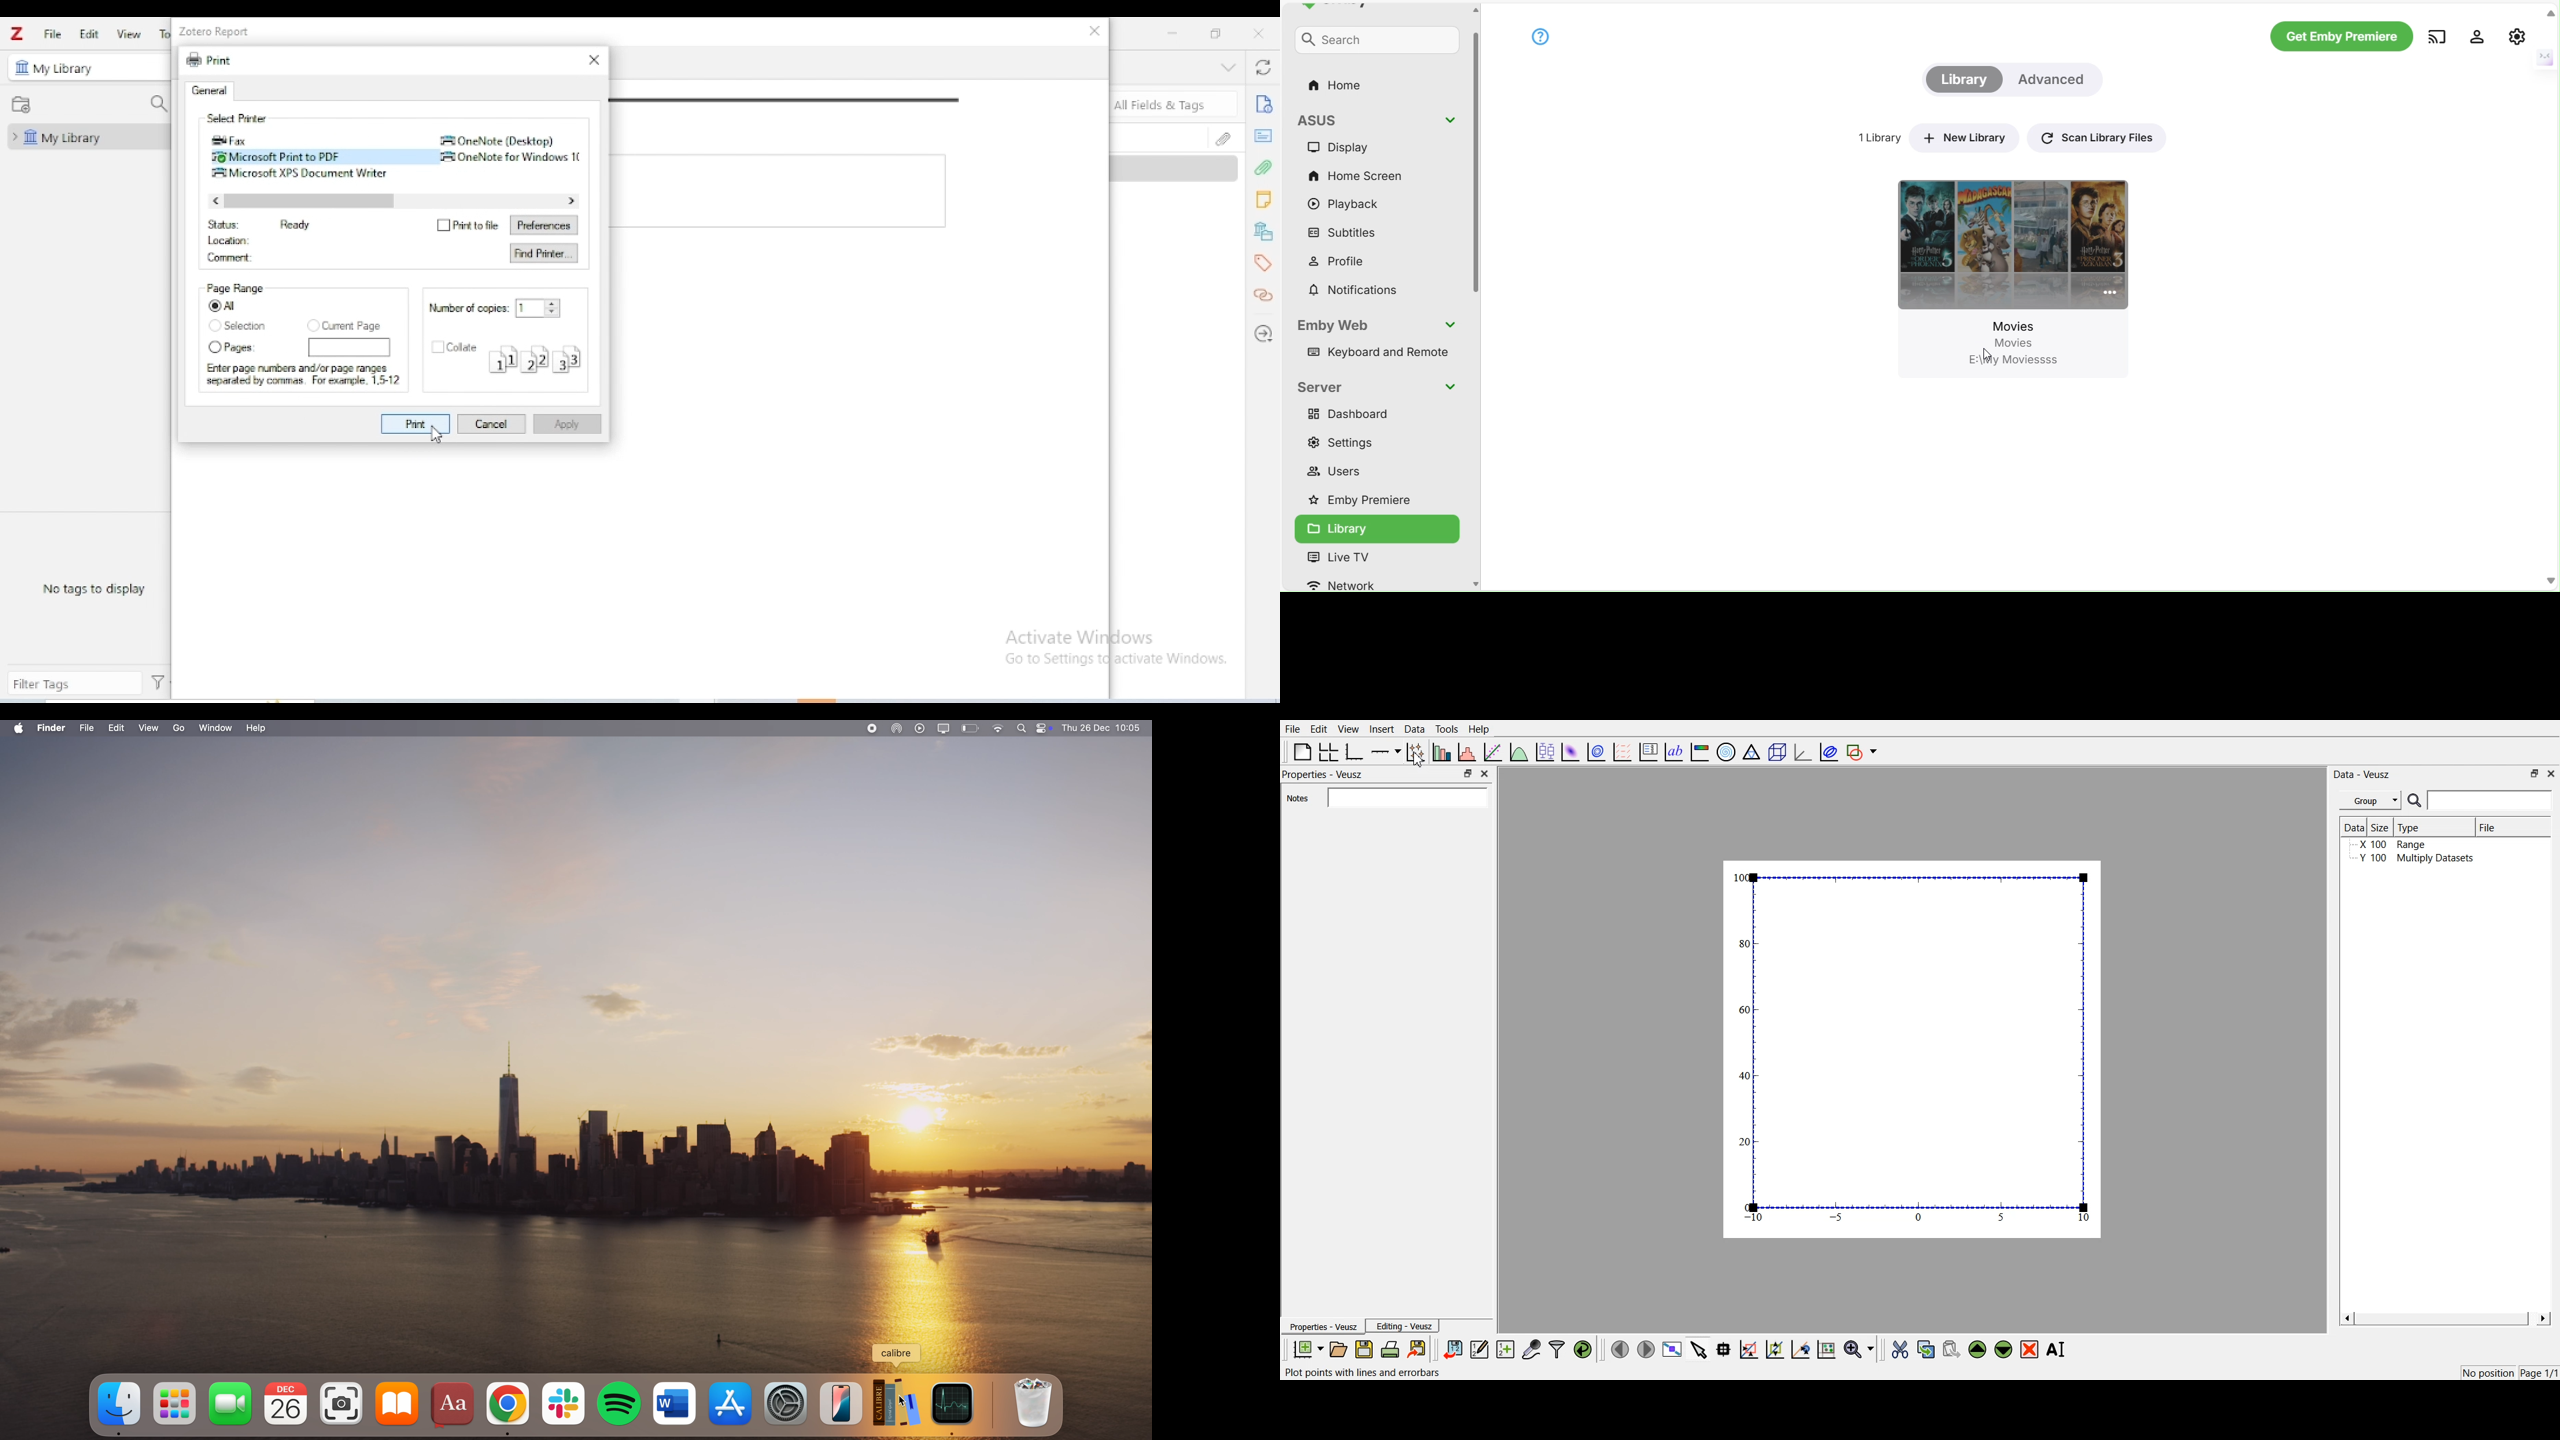 Image resolution: width=2576 pixels, height=1456 pixels. I want to click on microsoft XPS Document writer, so click(298, 173).